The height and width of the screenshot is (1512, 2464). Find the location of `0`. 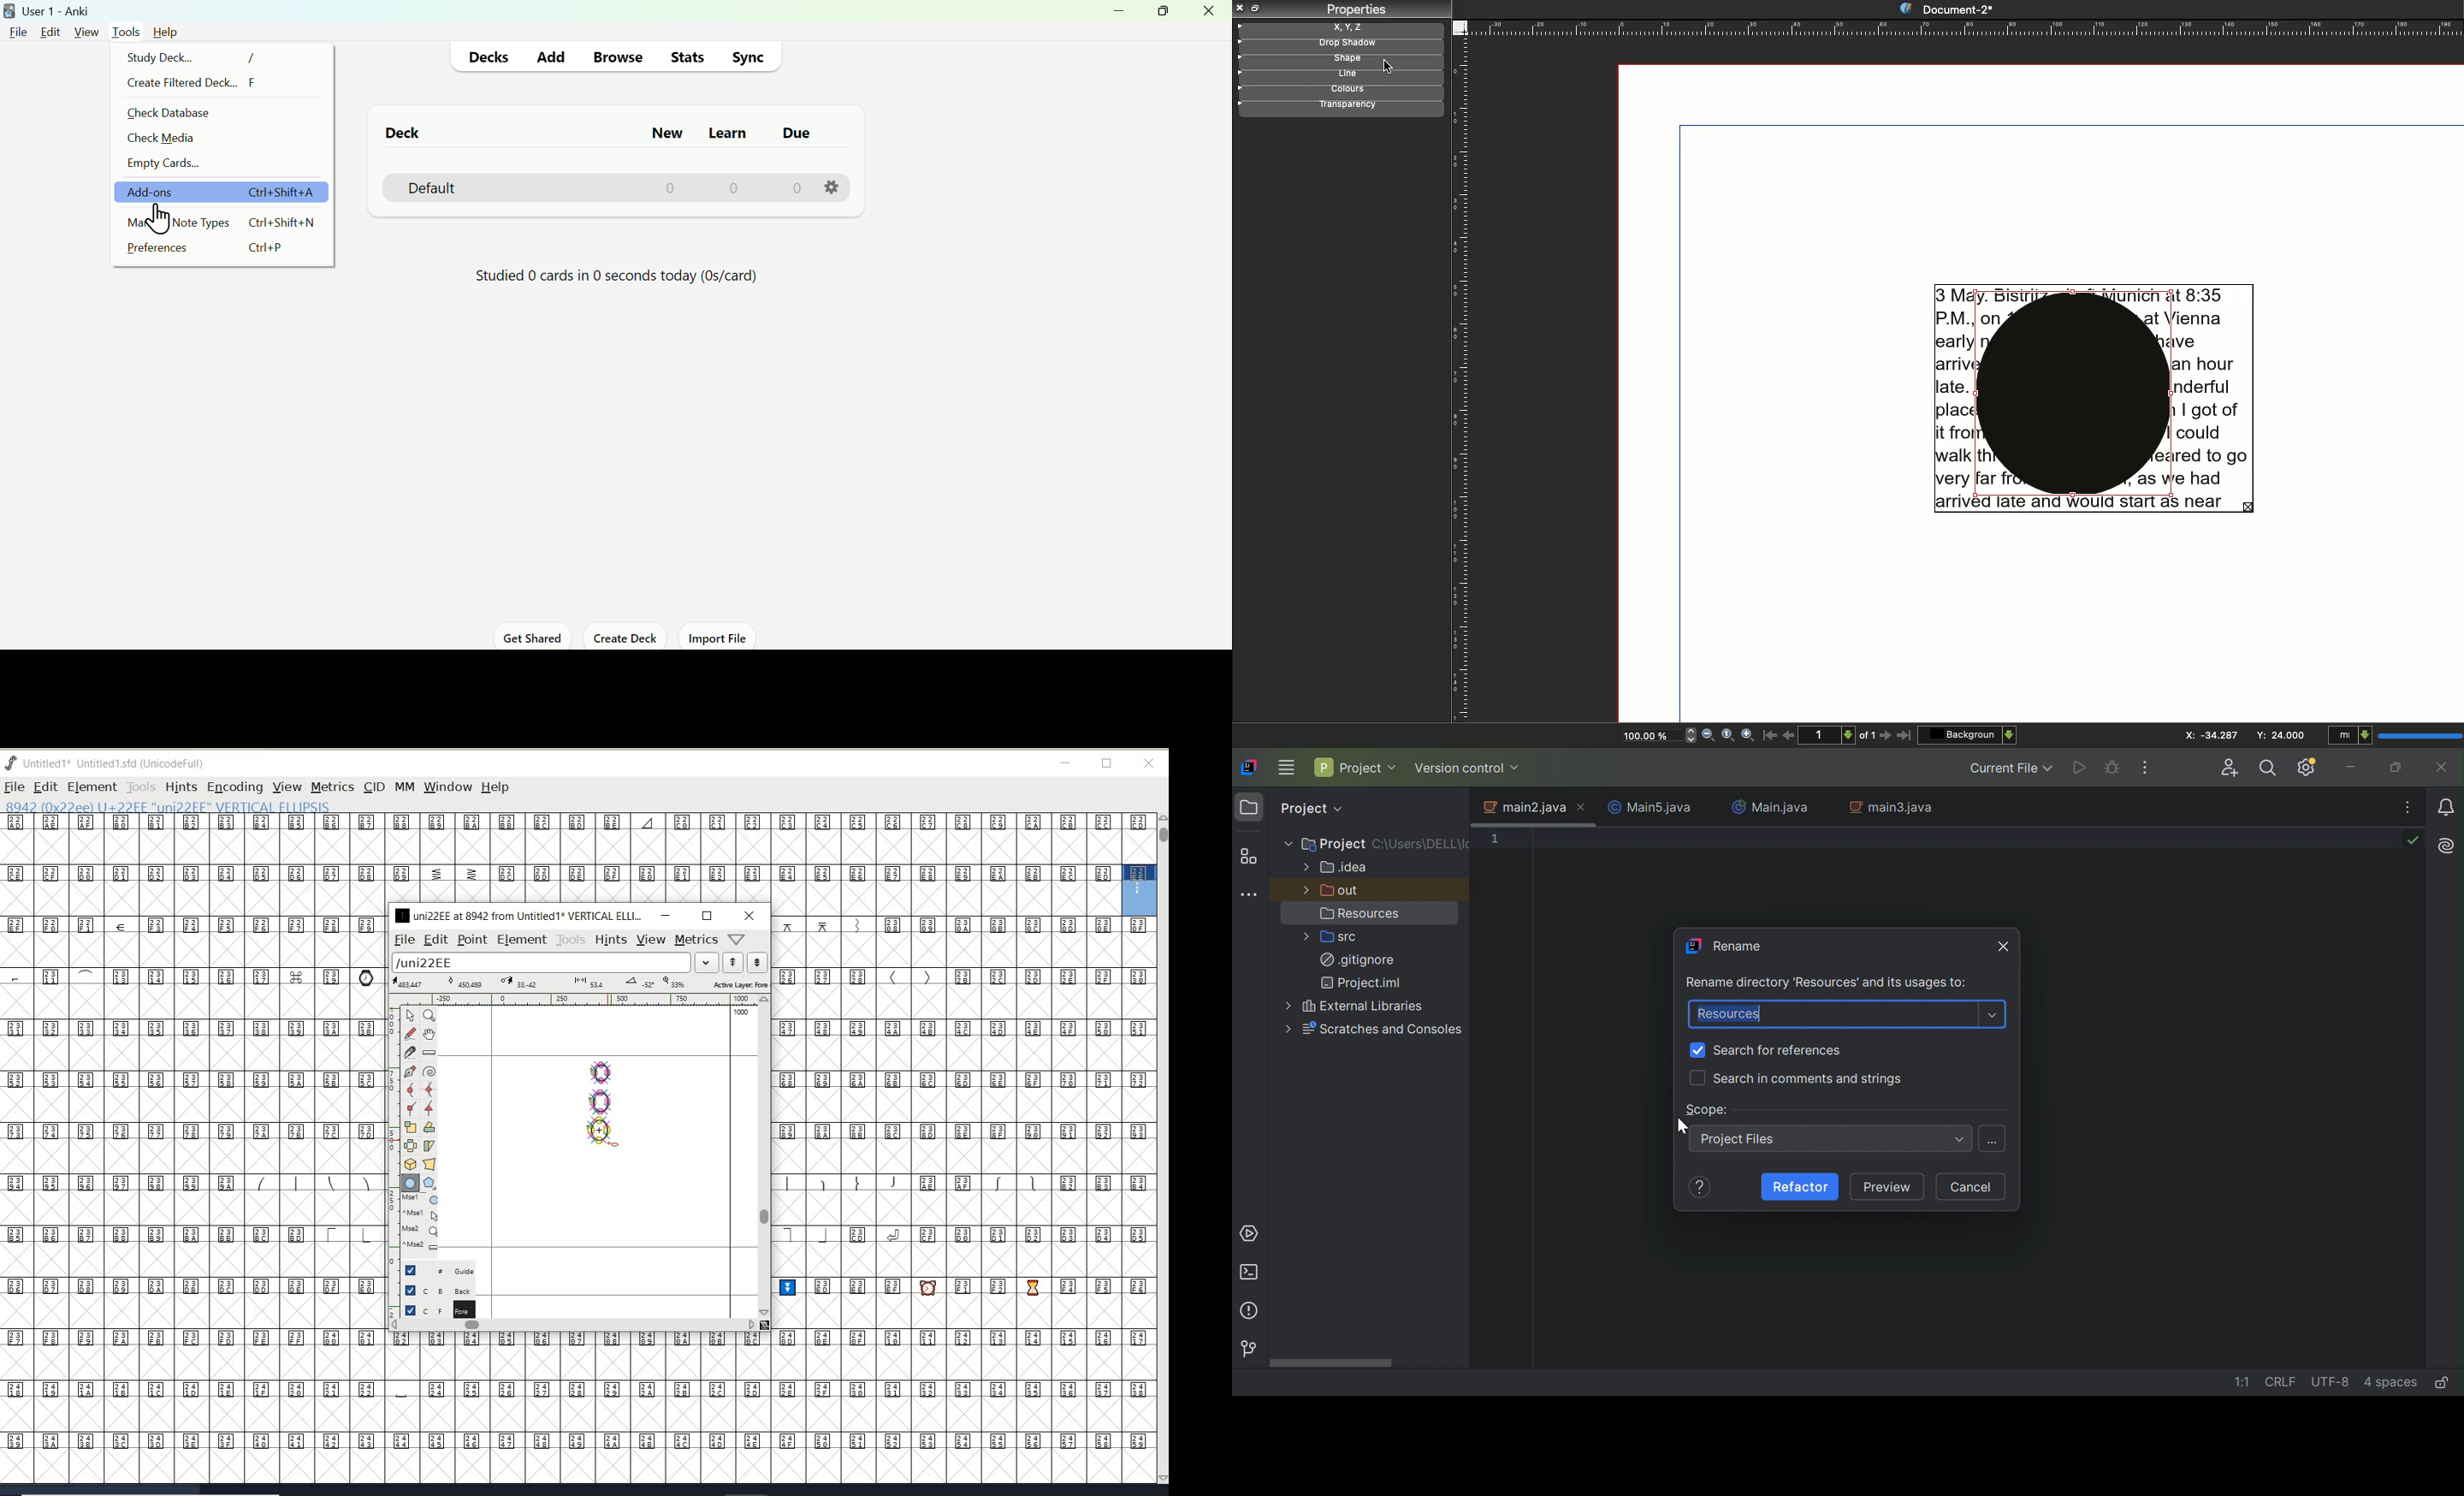

0 is located at coordinates (734, 187).